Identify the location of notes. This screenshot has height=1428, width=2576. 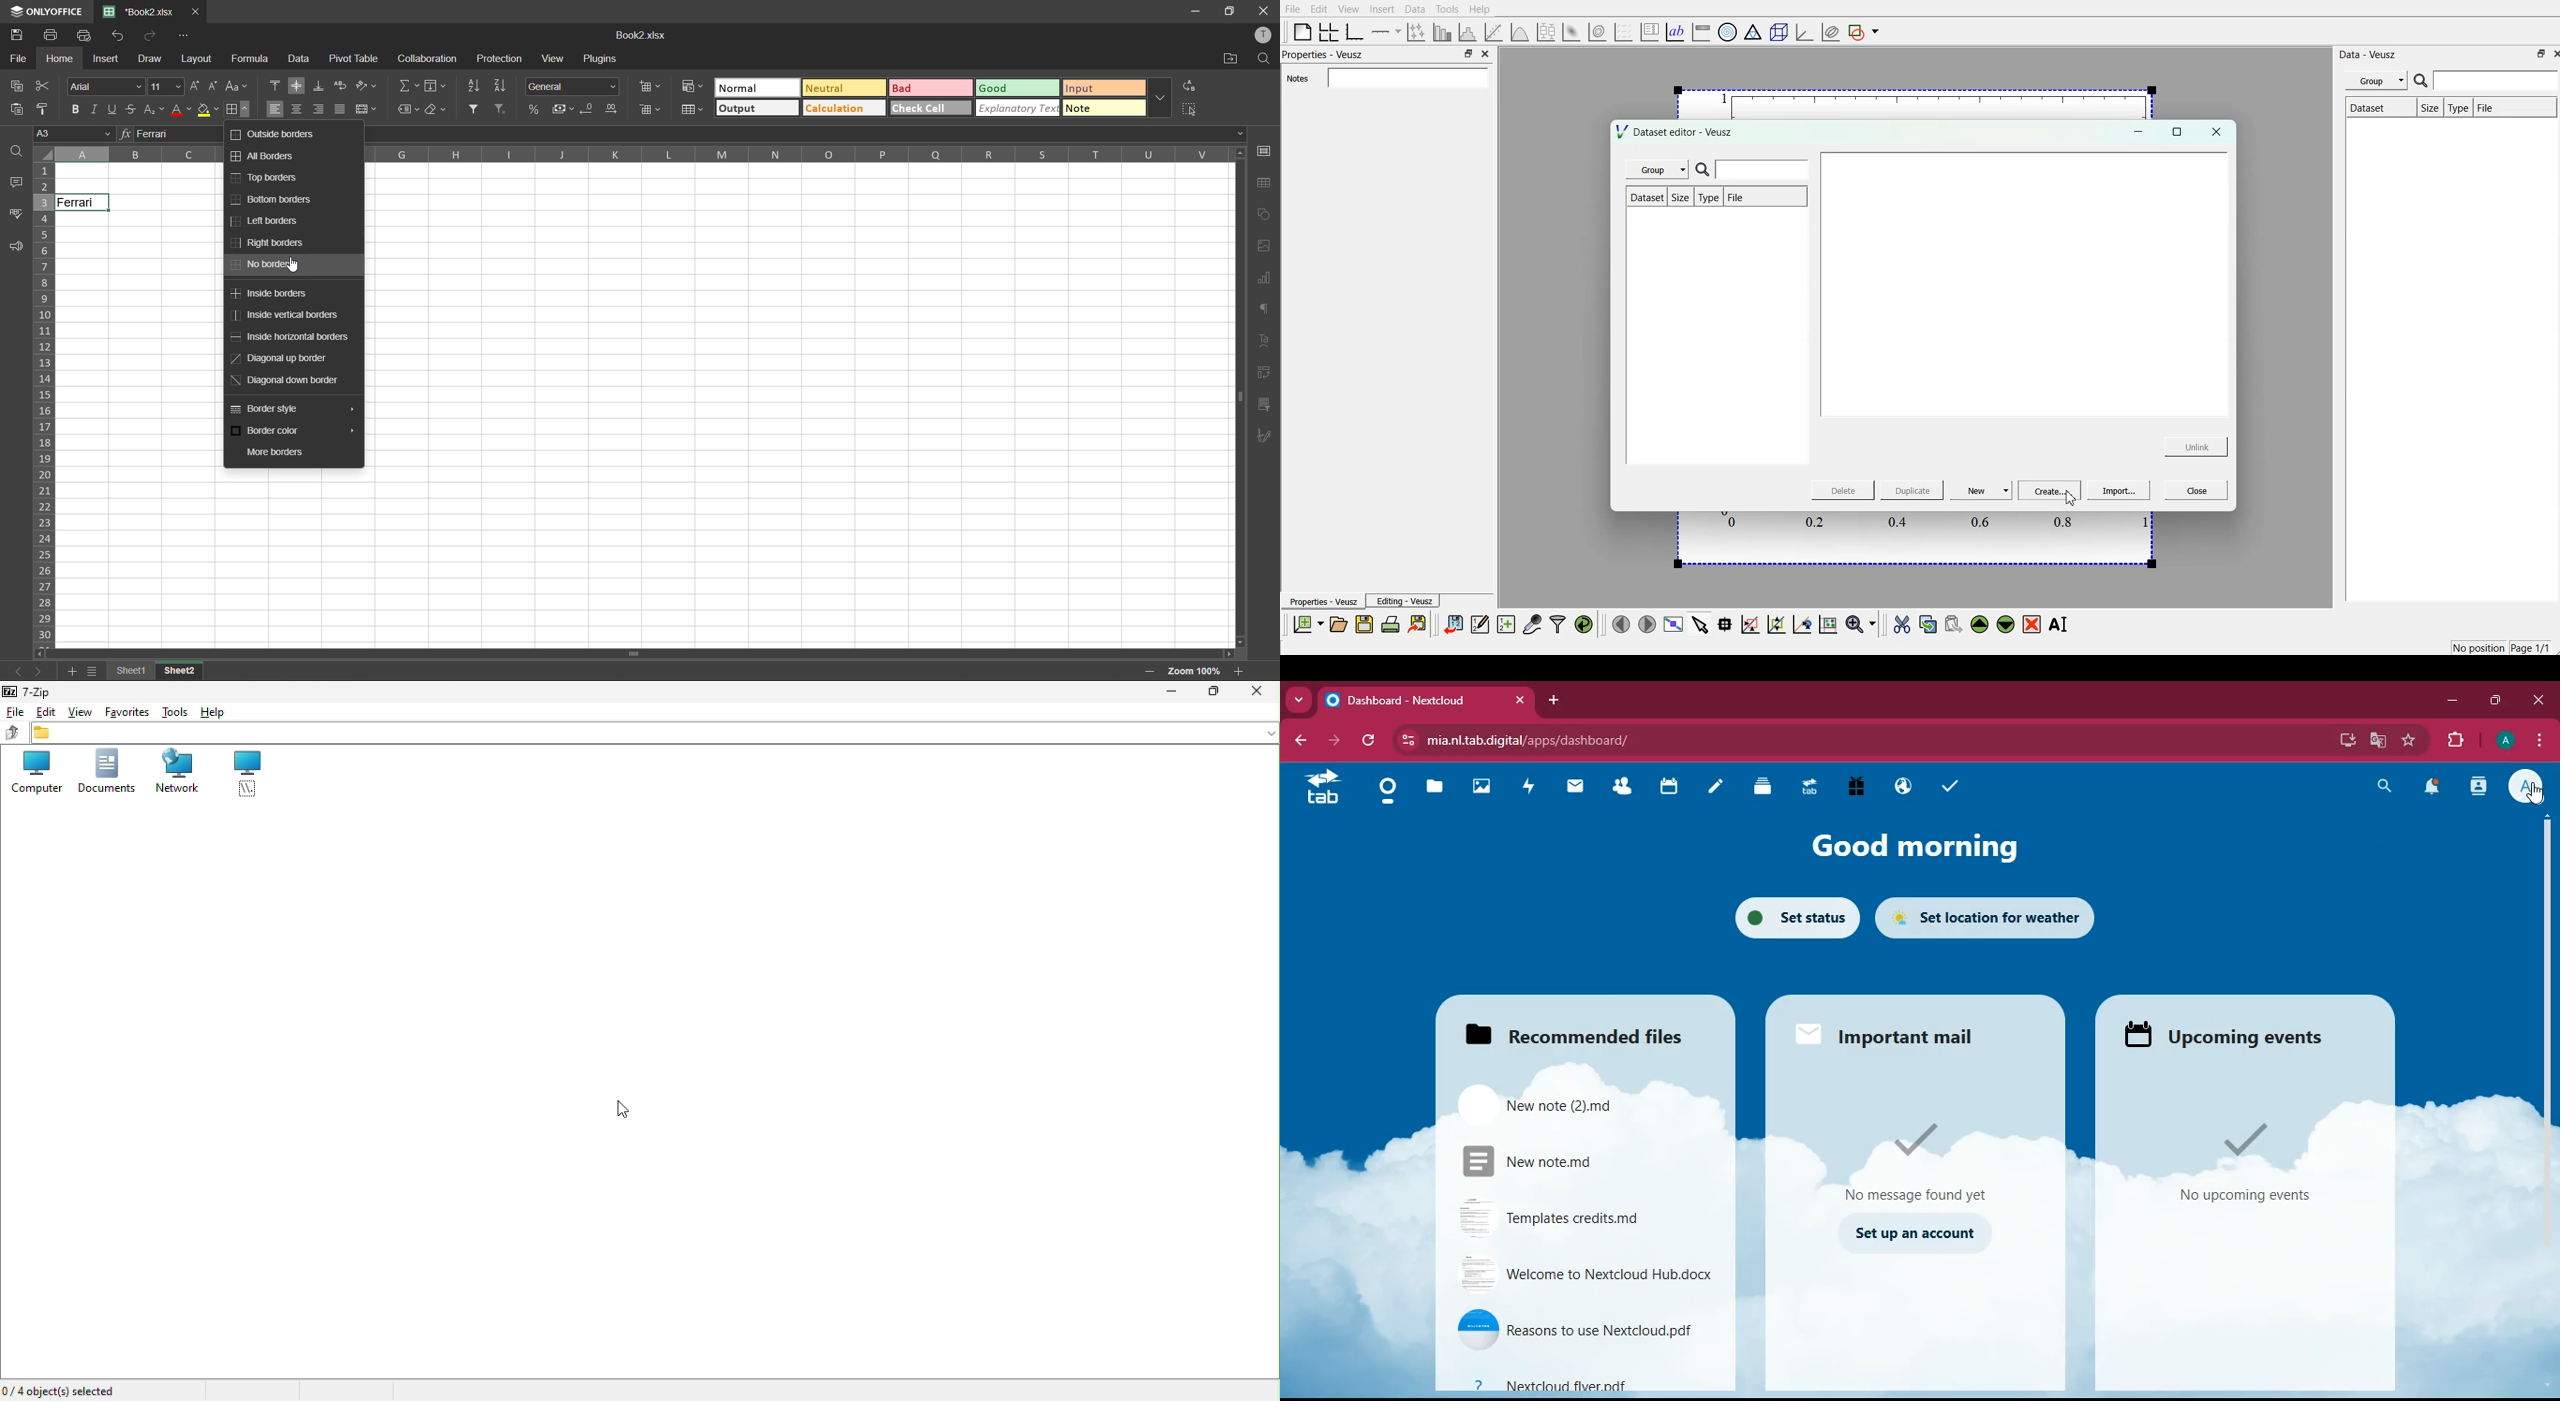
(1720, 787).